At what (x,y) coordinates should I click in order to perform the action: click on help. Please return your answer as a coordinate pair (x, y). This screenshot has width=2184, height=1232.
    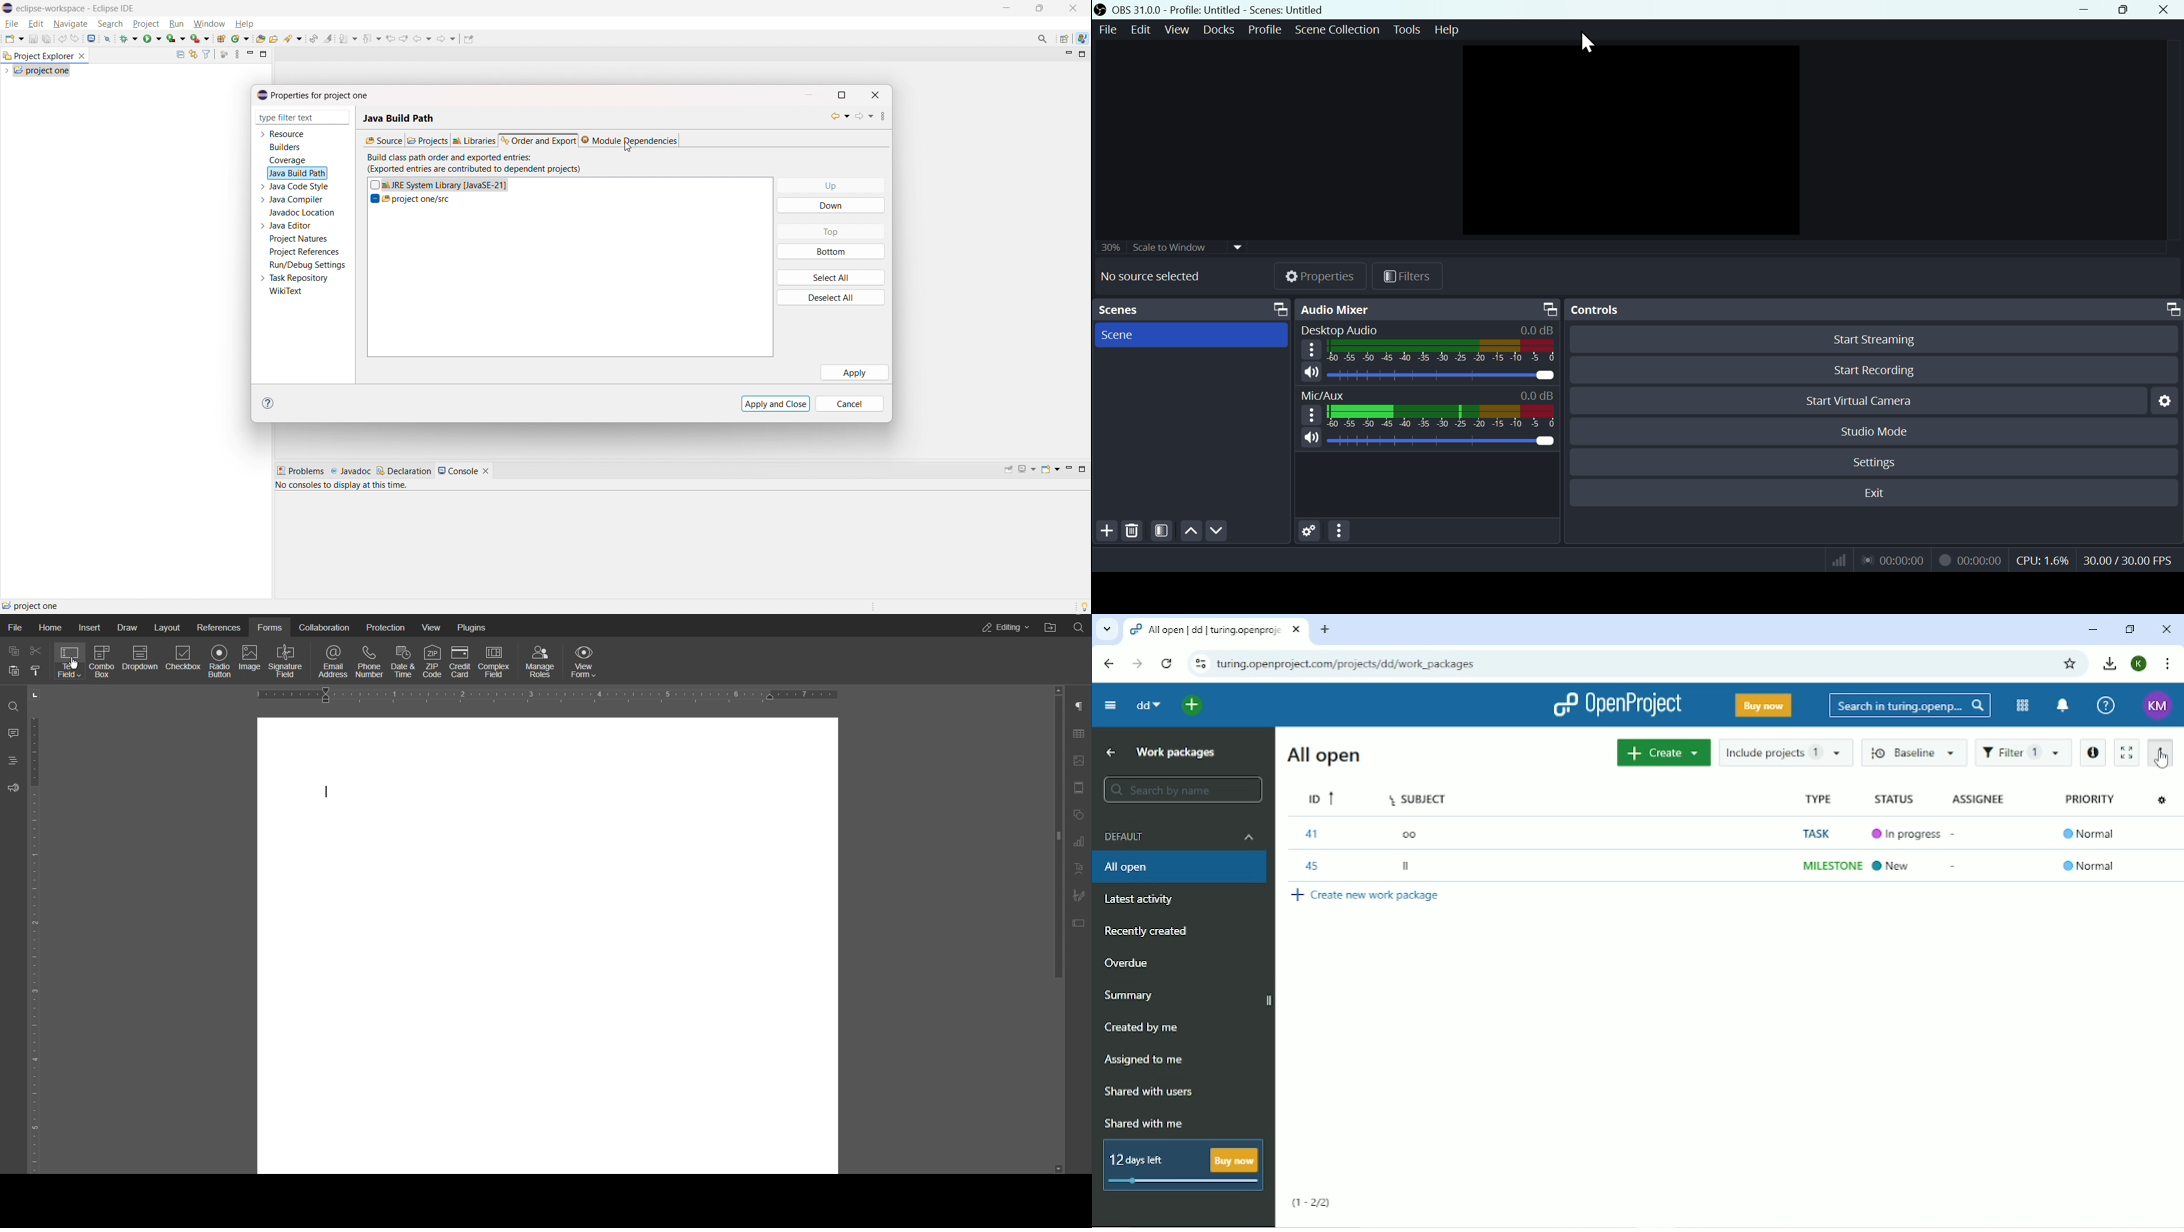
    Looking at the image, I should click on (271, 404).